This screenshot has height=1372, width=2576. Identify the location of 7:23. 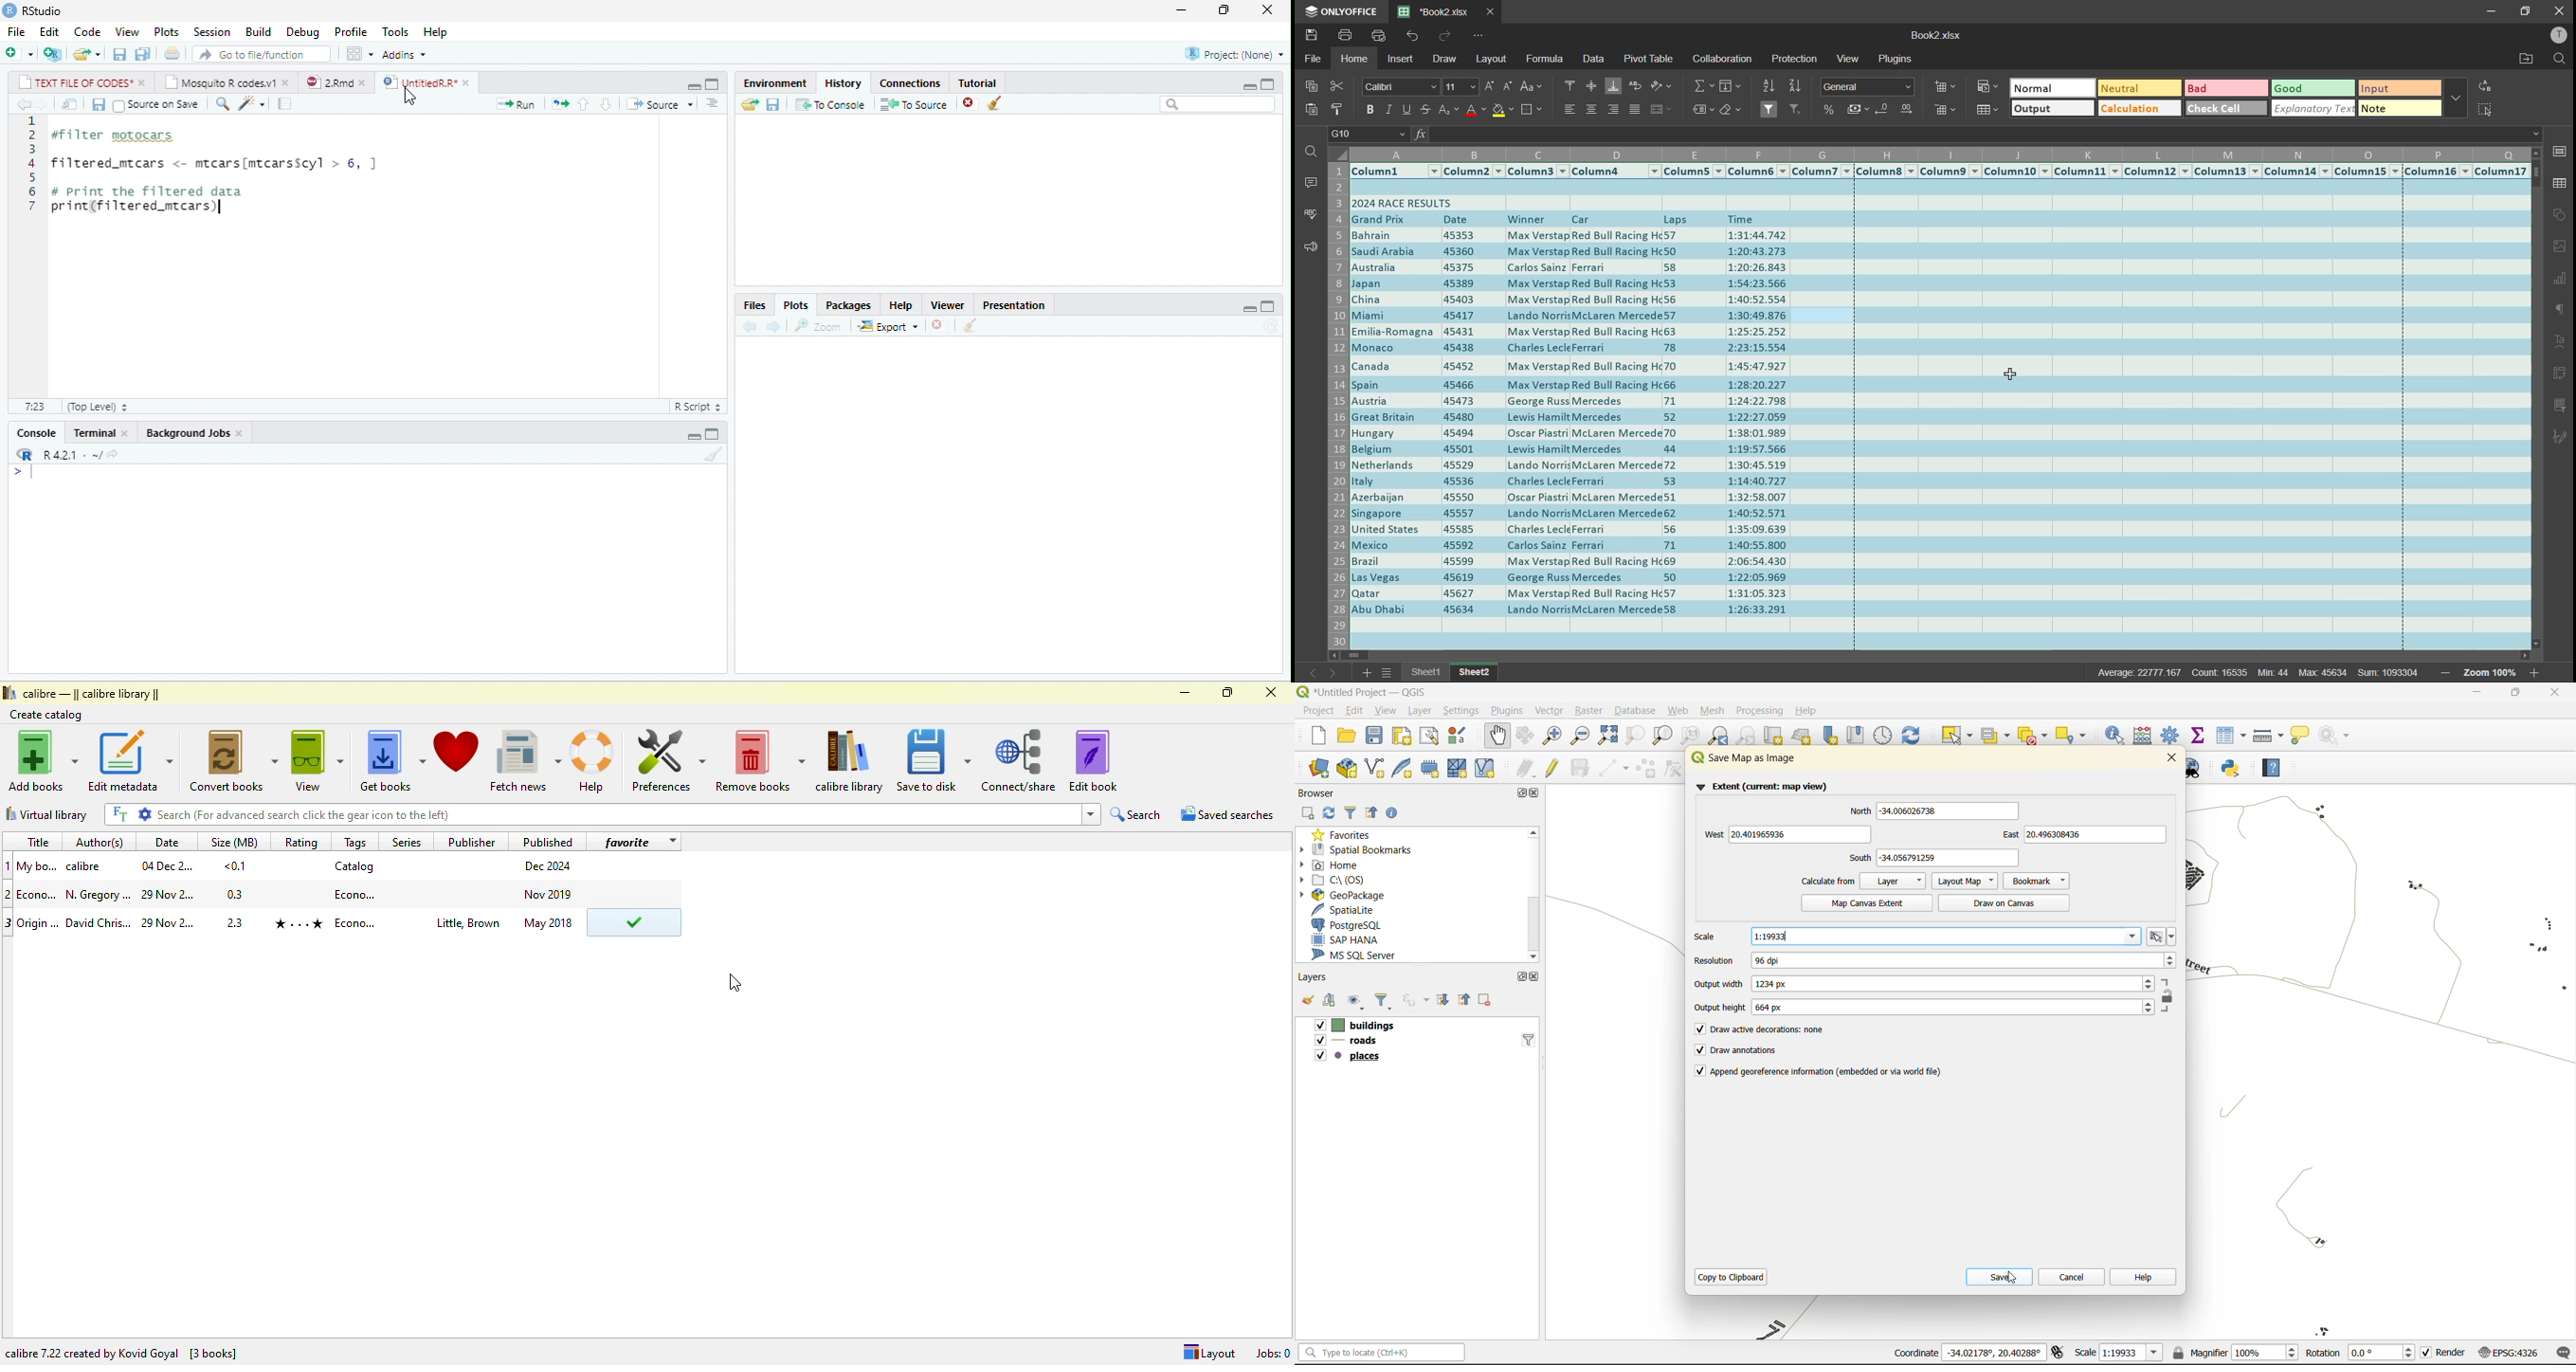
(35, 406).